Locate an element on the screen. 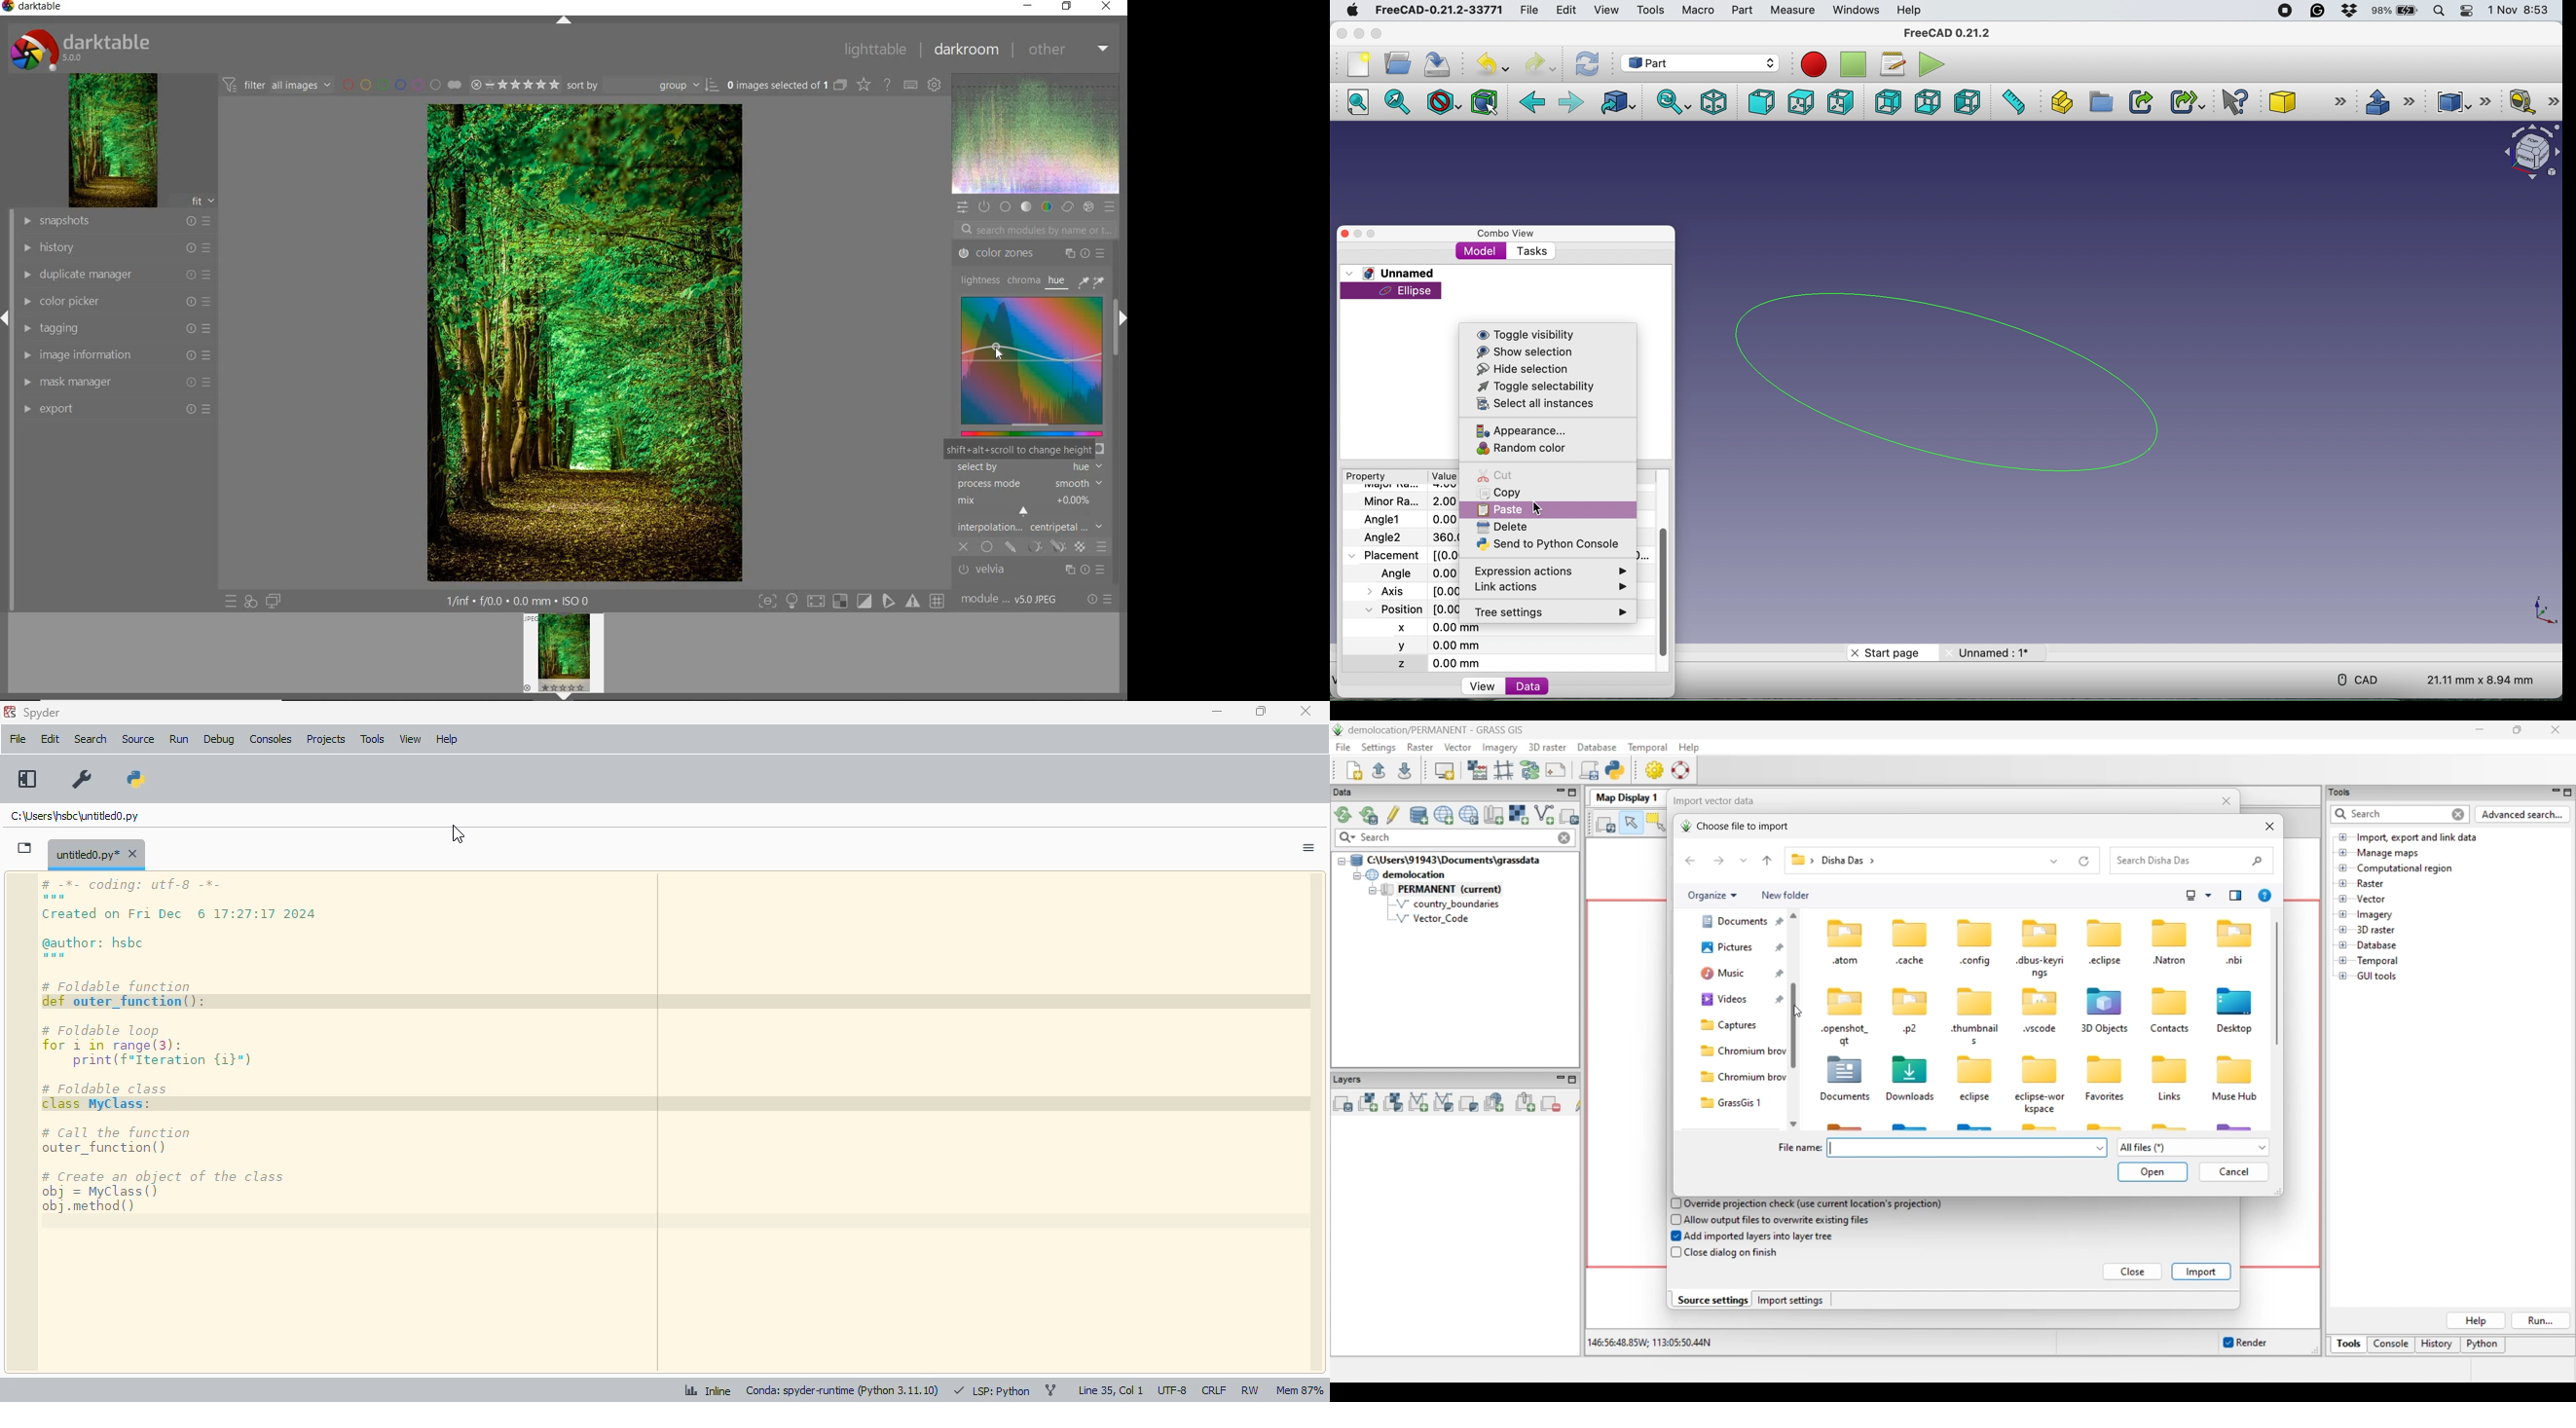 The width and height of the screenshot is (2576, 1428). model is located at coordinates (1483, 252).